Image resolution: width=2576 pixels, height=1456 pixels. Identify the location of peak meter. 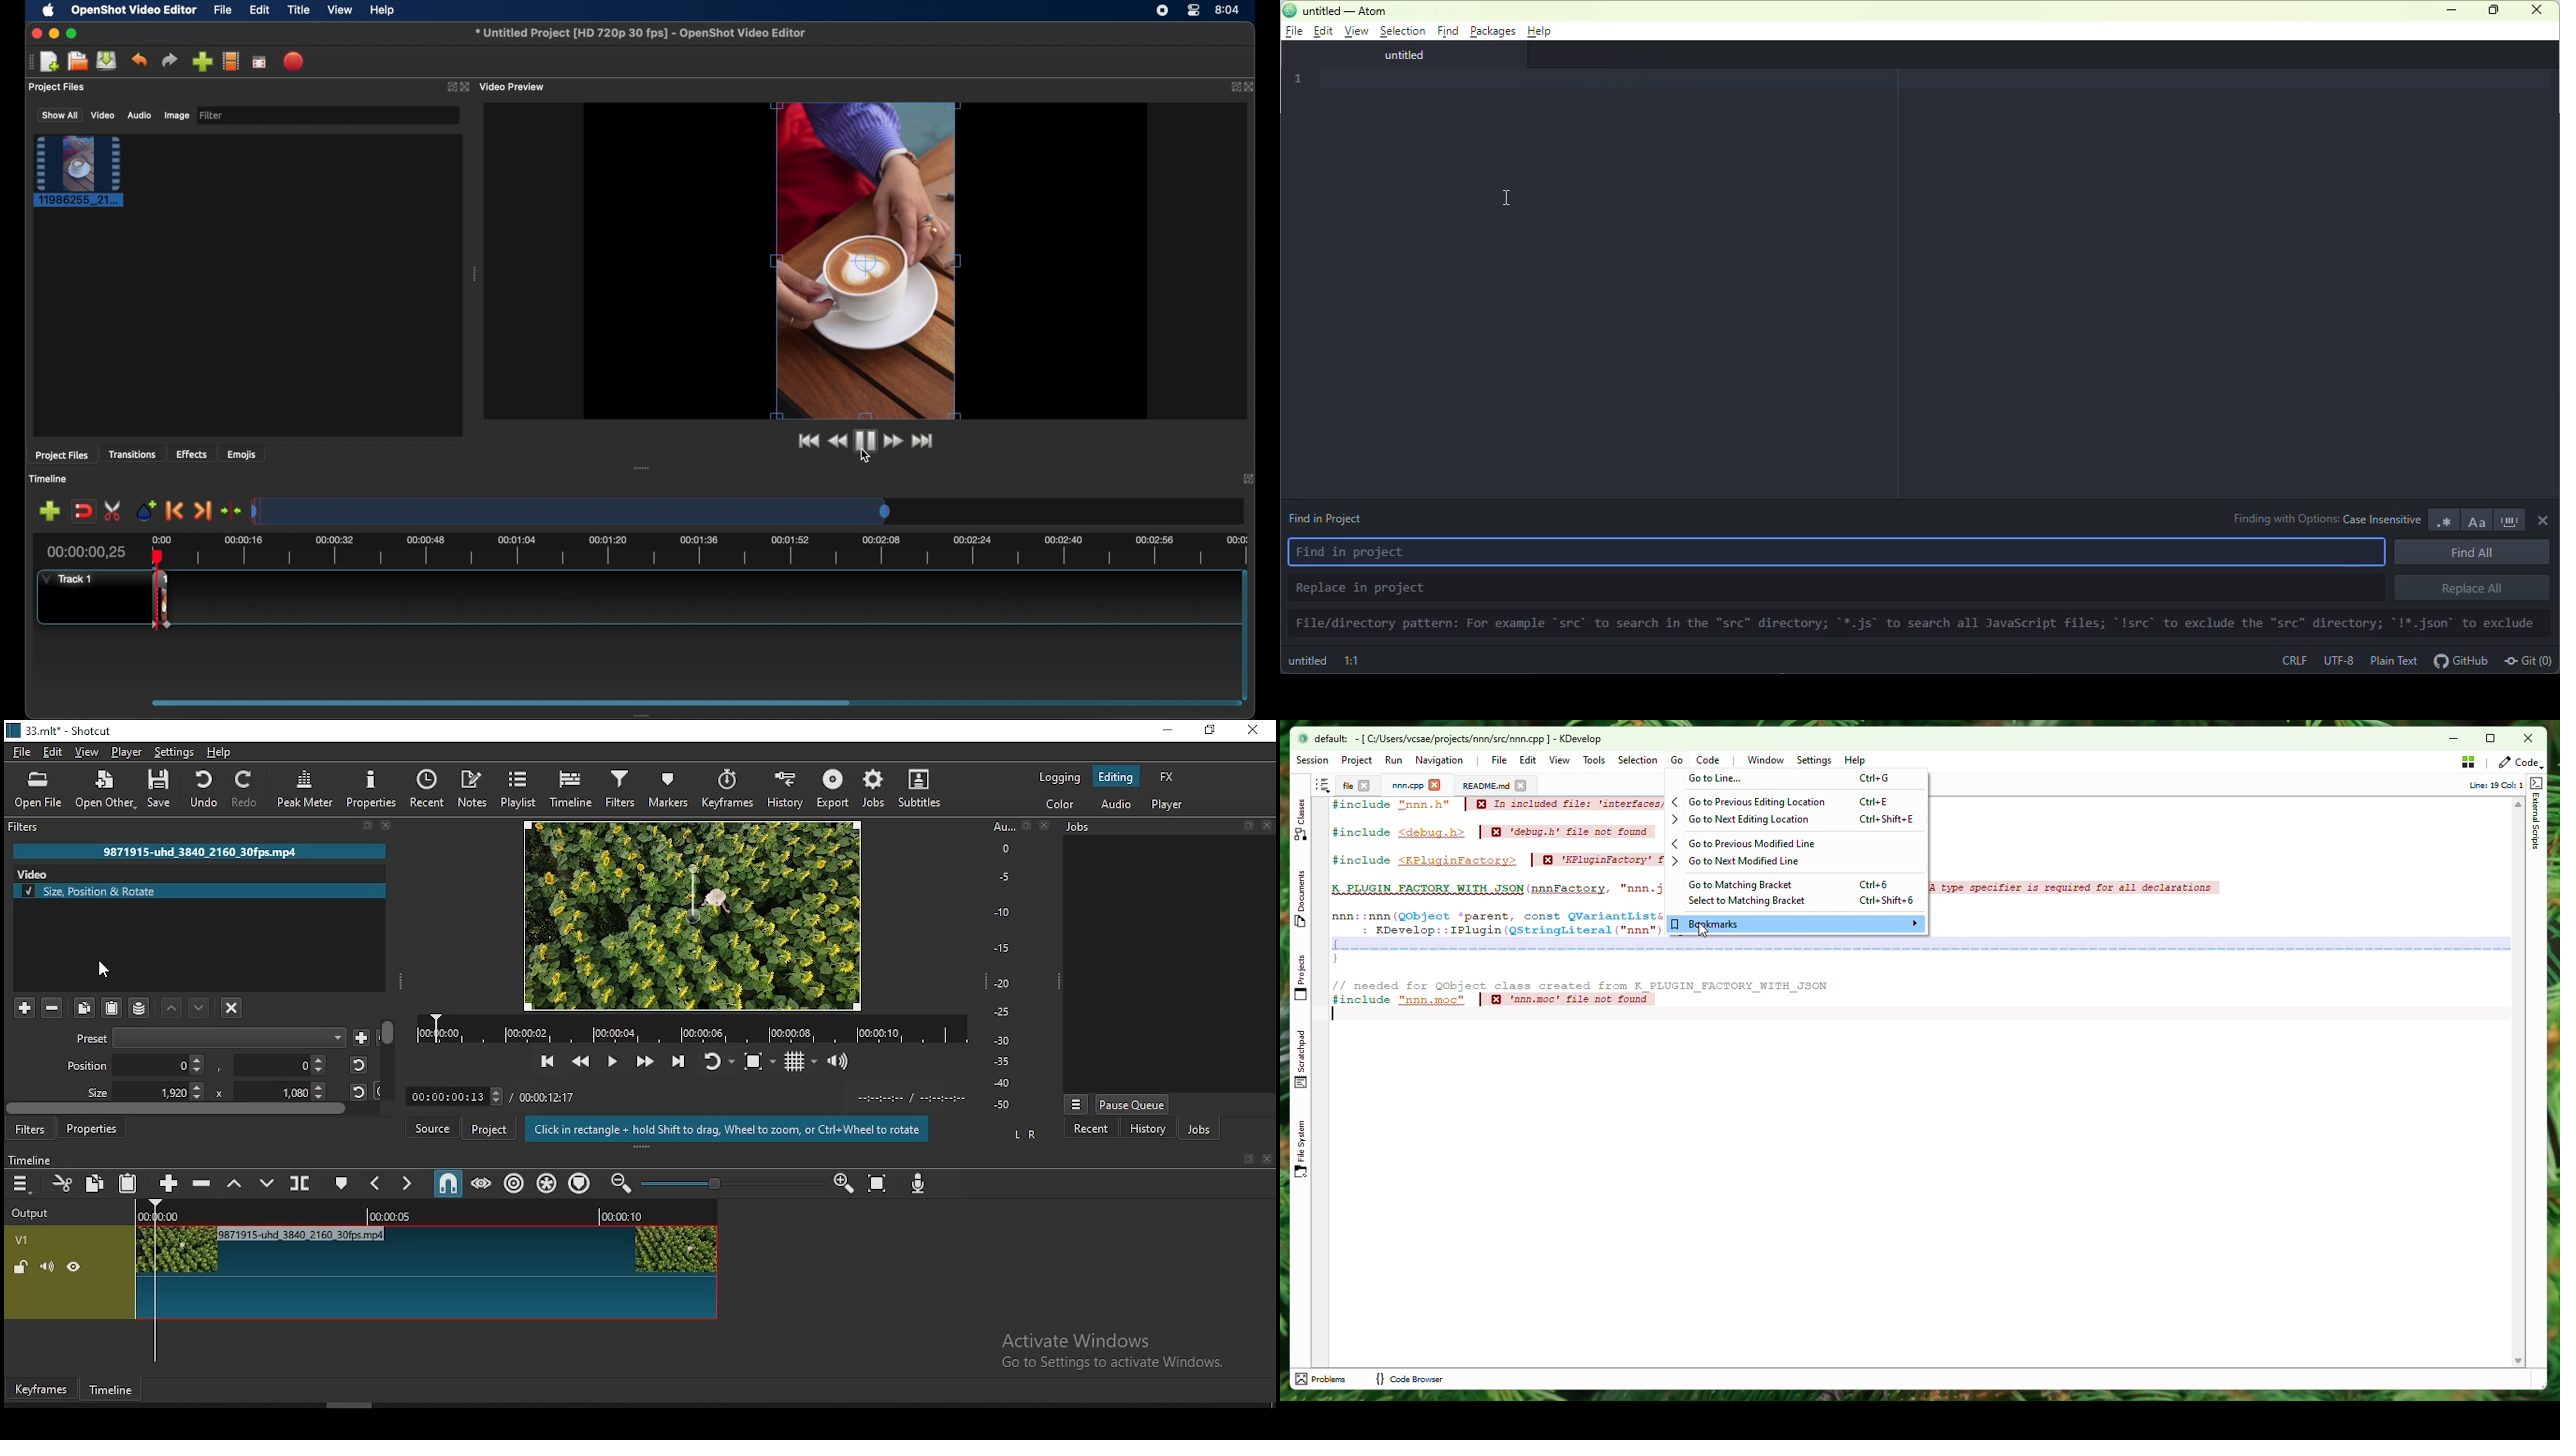
(303, 789).